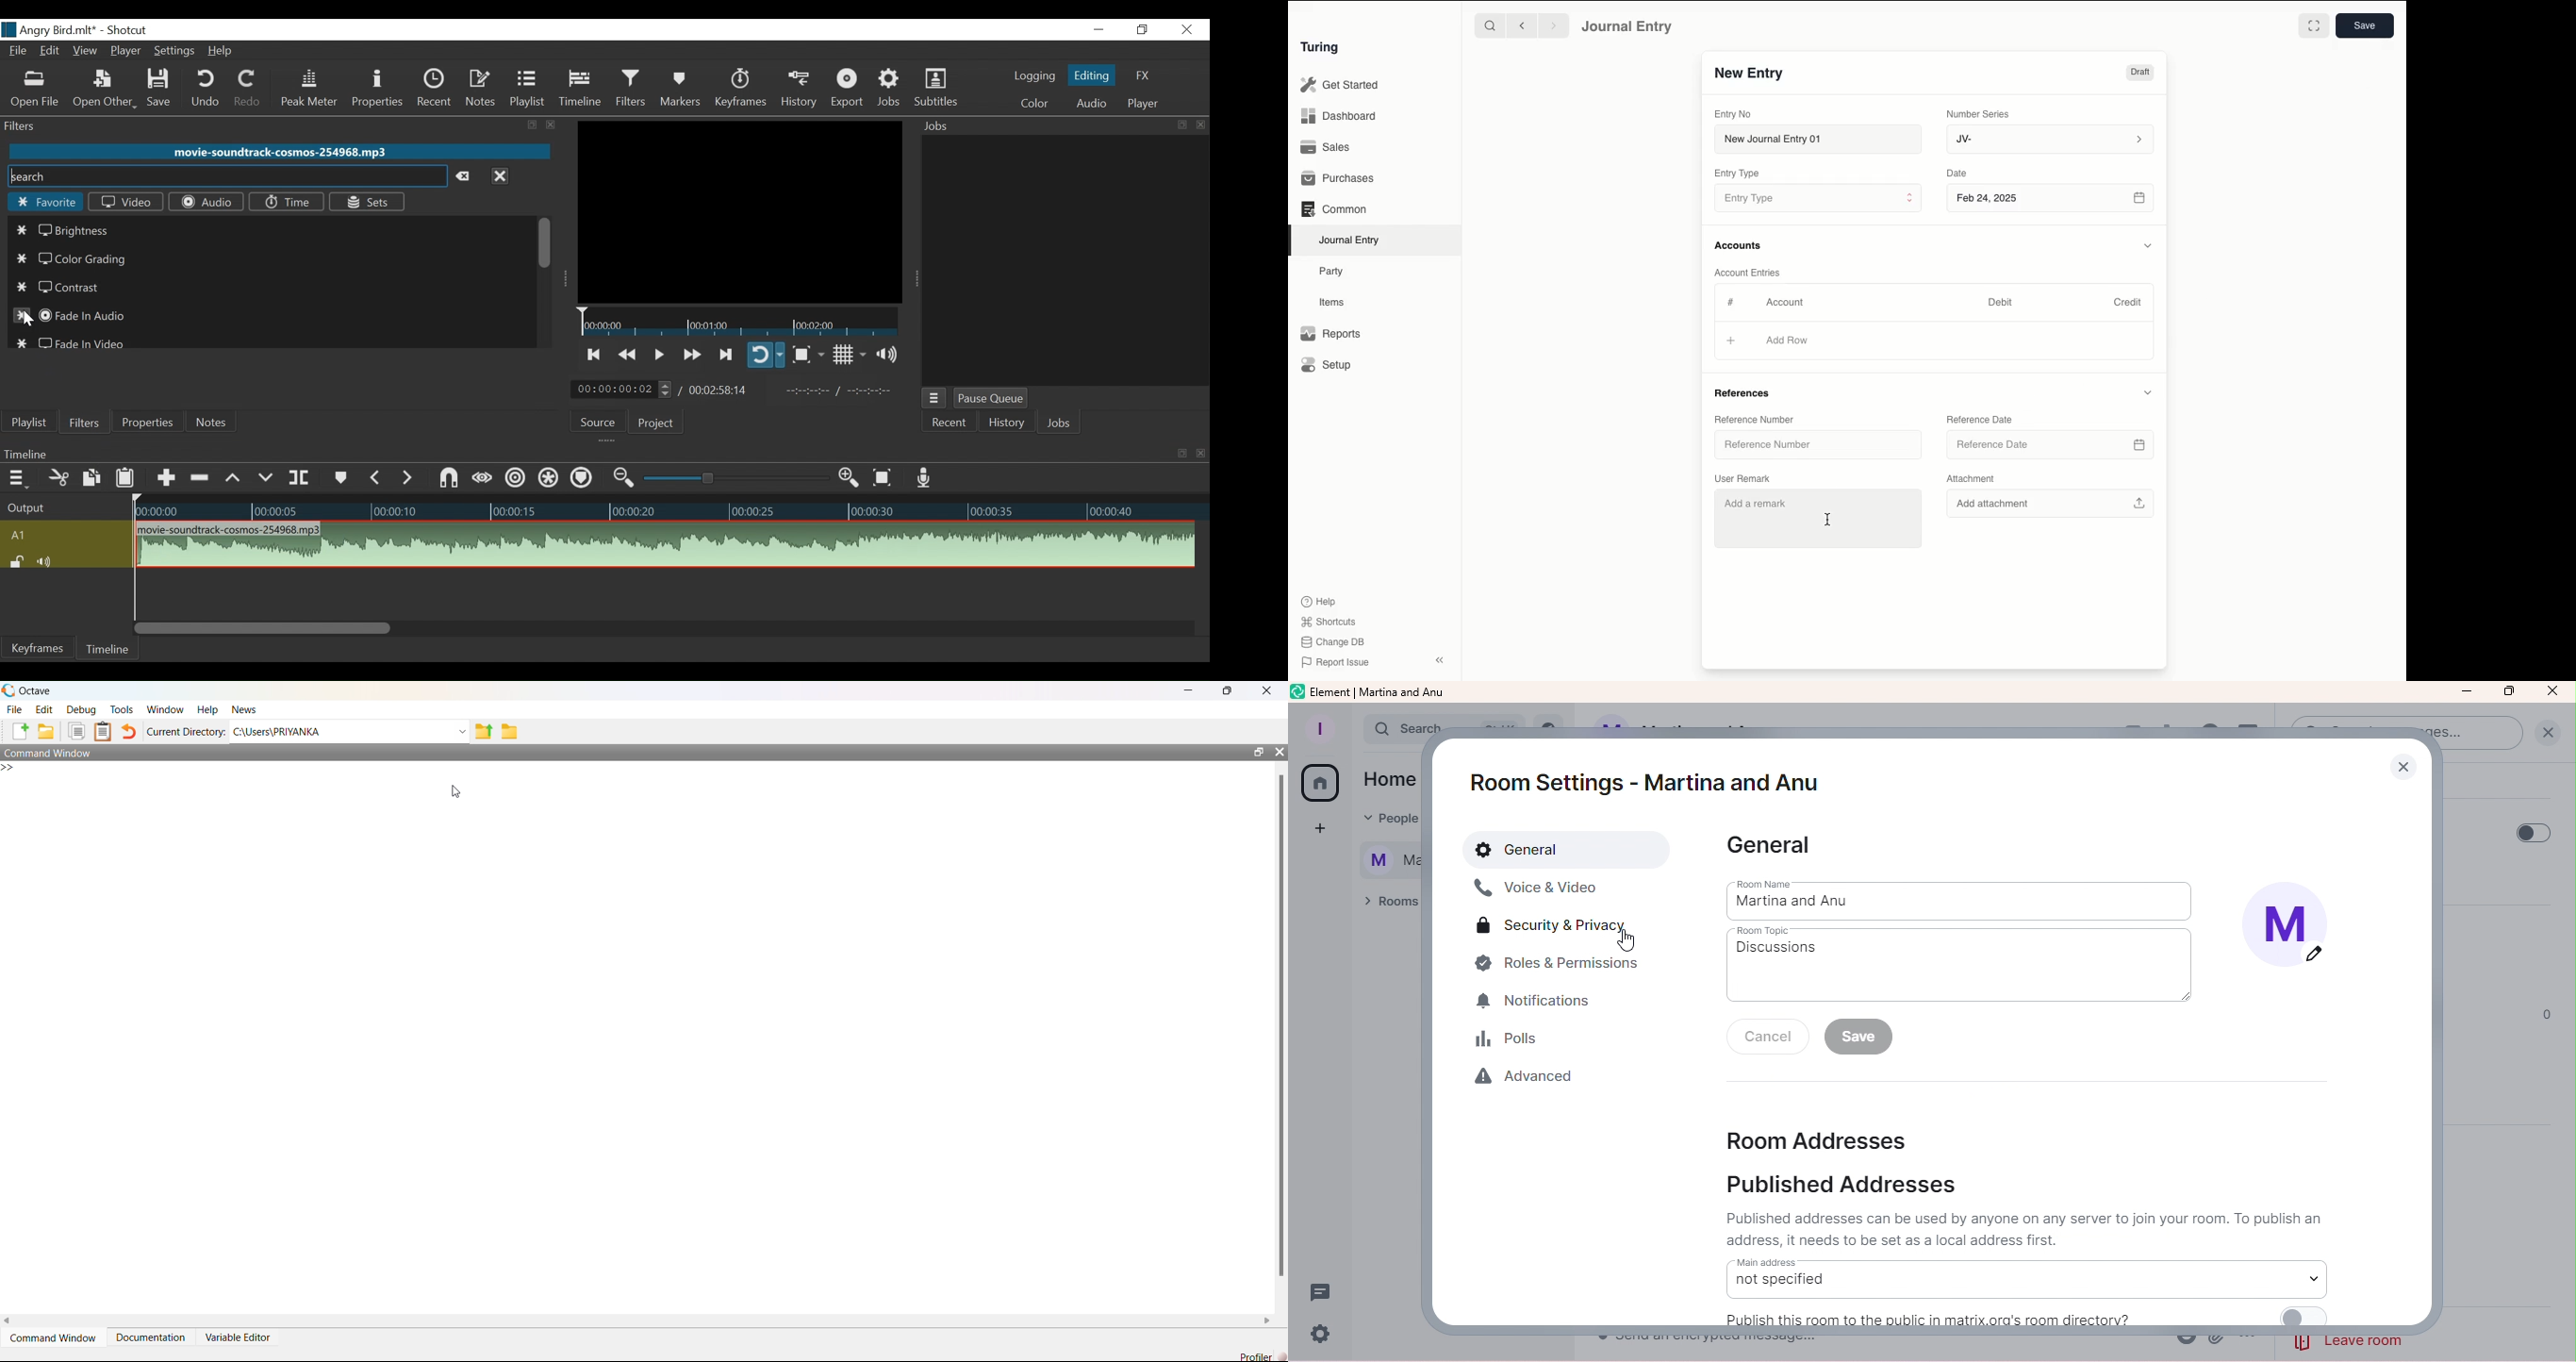 The width and height of the screenshot is (2576, 1372). What do you see at coordinates (1733, 302) in the screenshot?
I see `Hashtag` at bounding box center [1733, 302].